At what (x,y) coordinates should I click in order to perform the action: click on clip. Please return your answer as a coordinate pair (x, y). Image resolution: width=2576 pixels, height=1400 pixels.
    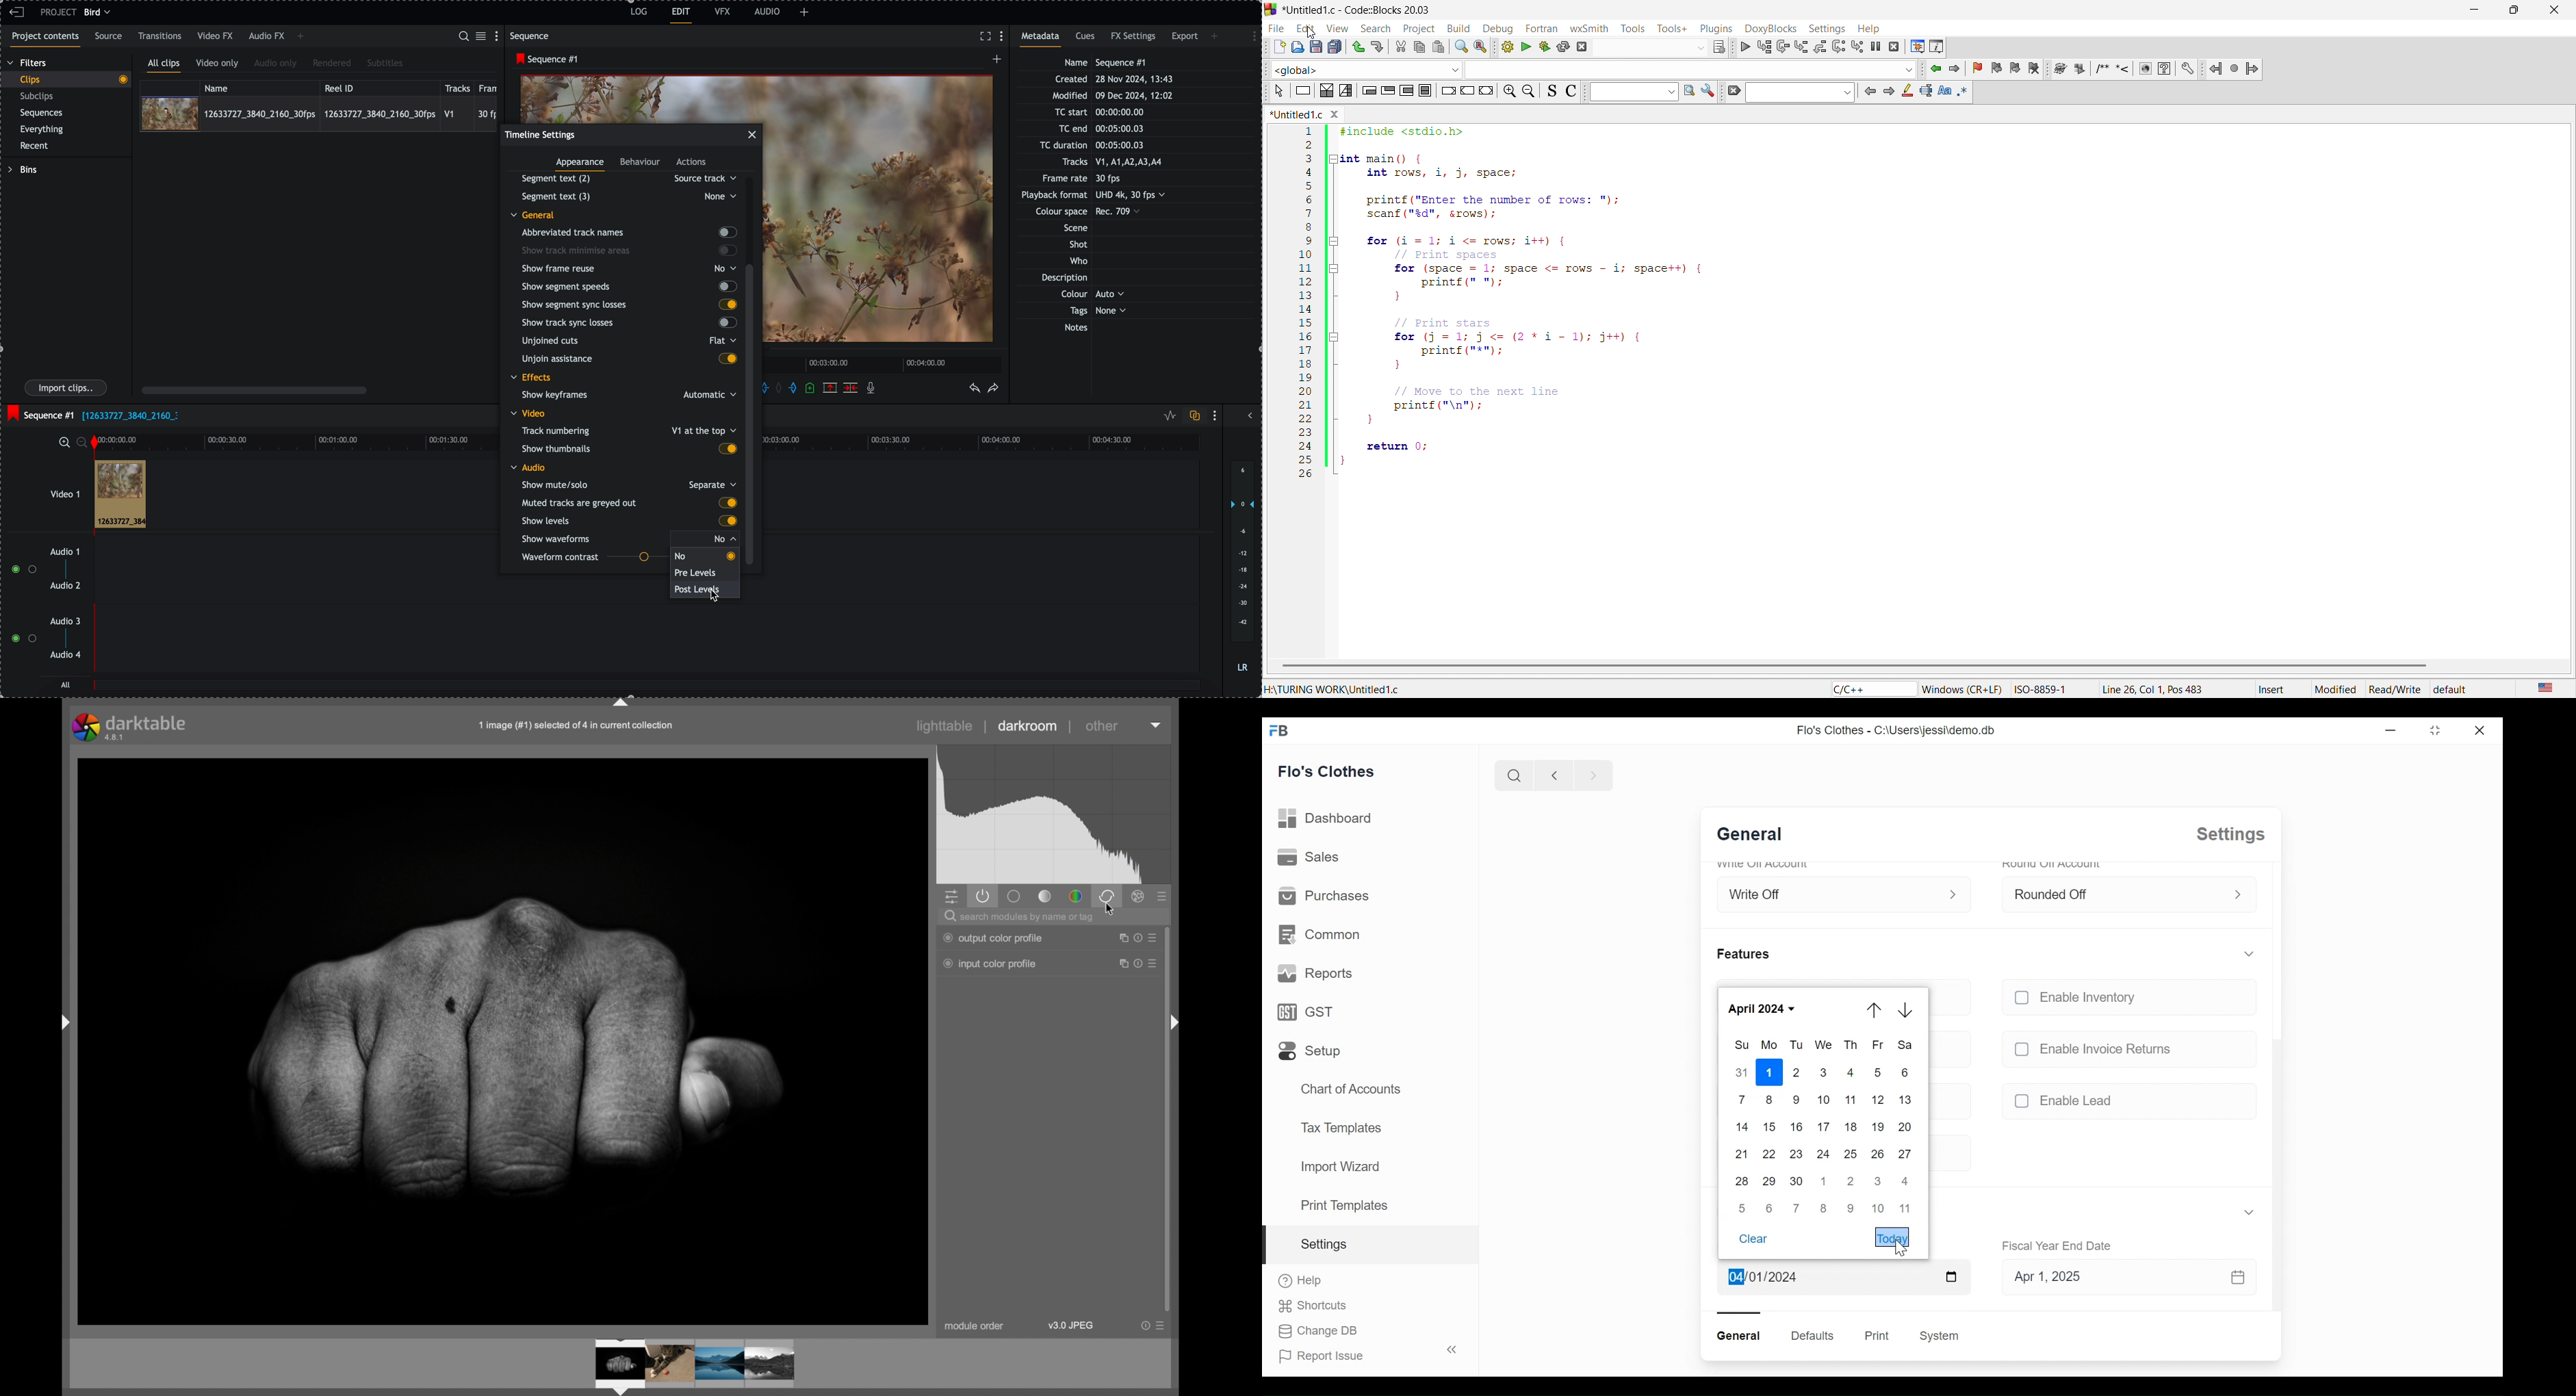
    Looking at the image, I should click on (120, 495).